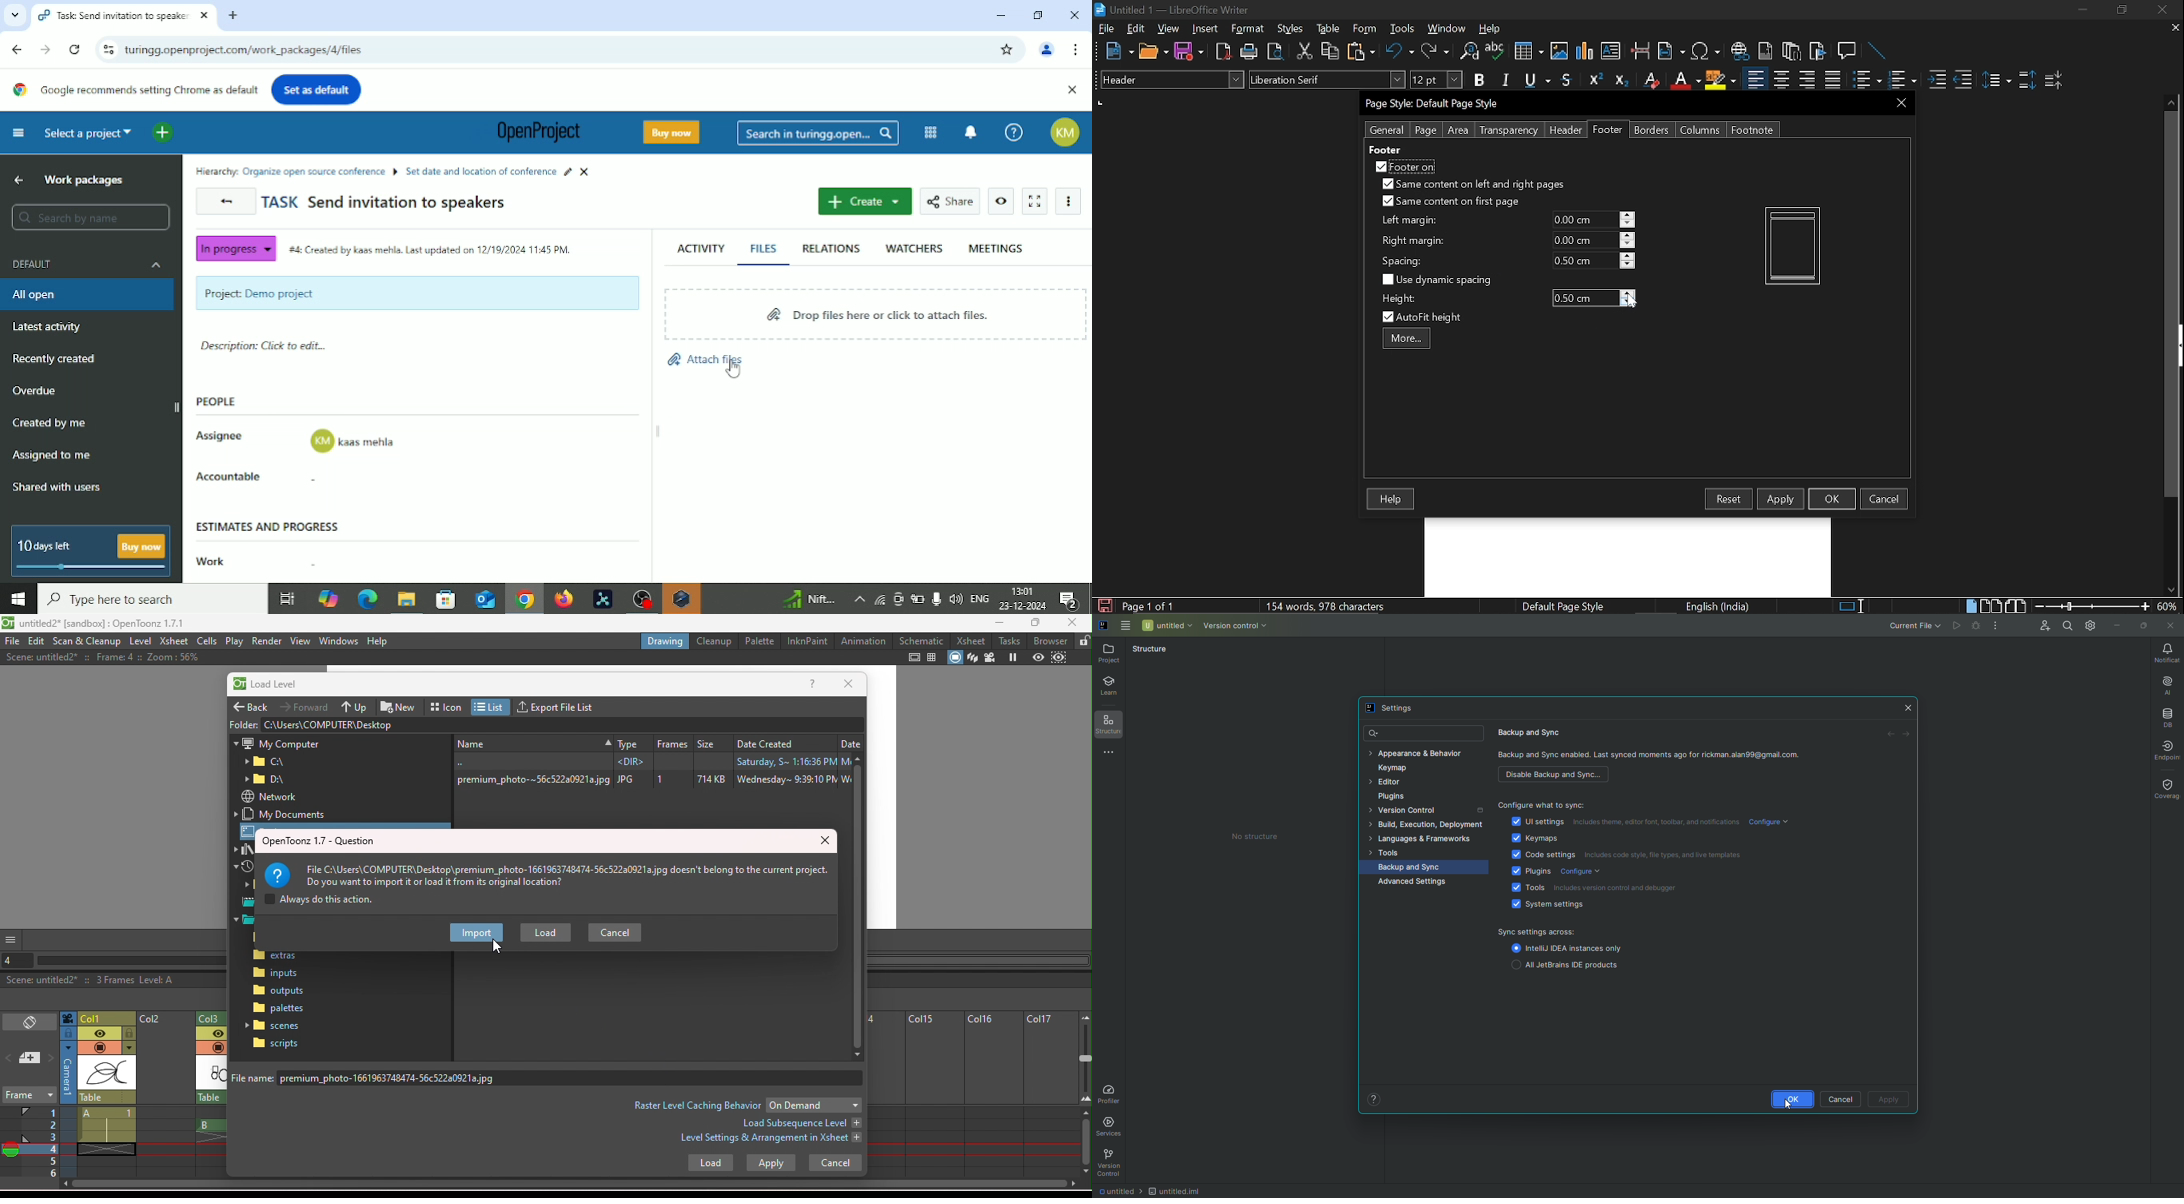 This screenshot has width=2184, height=1204. I want to click on Preview visibility toggle, so click(99, 1034).